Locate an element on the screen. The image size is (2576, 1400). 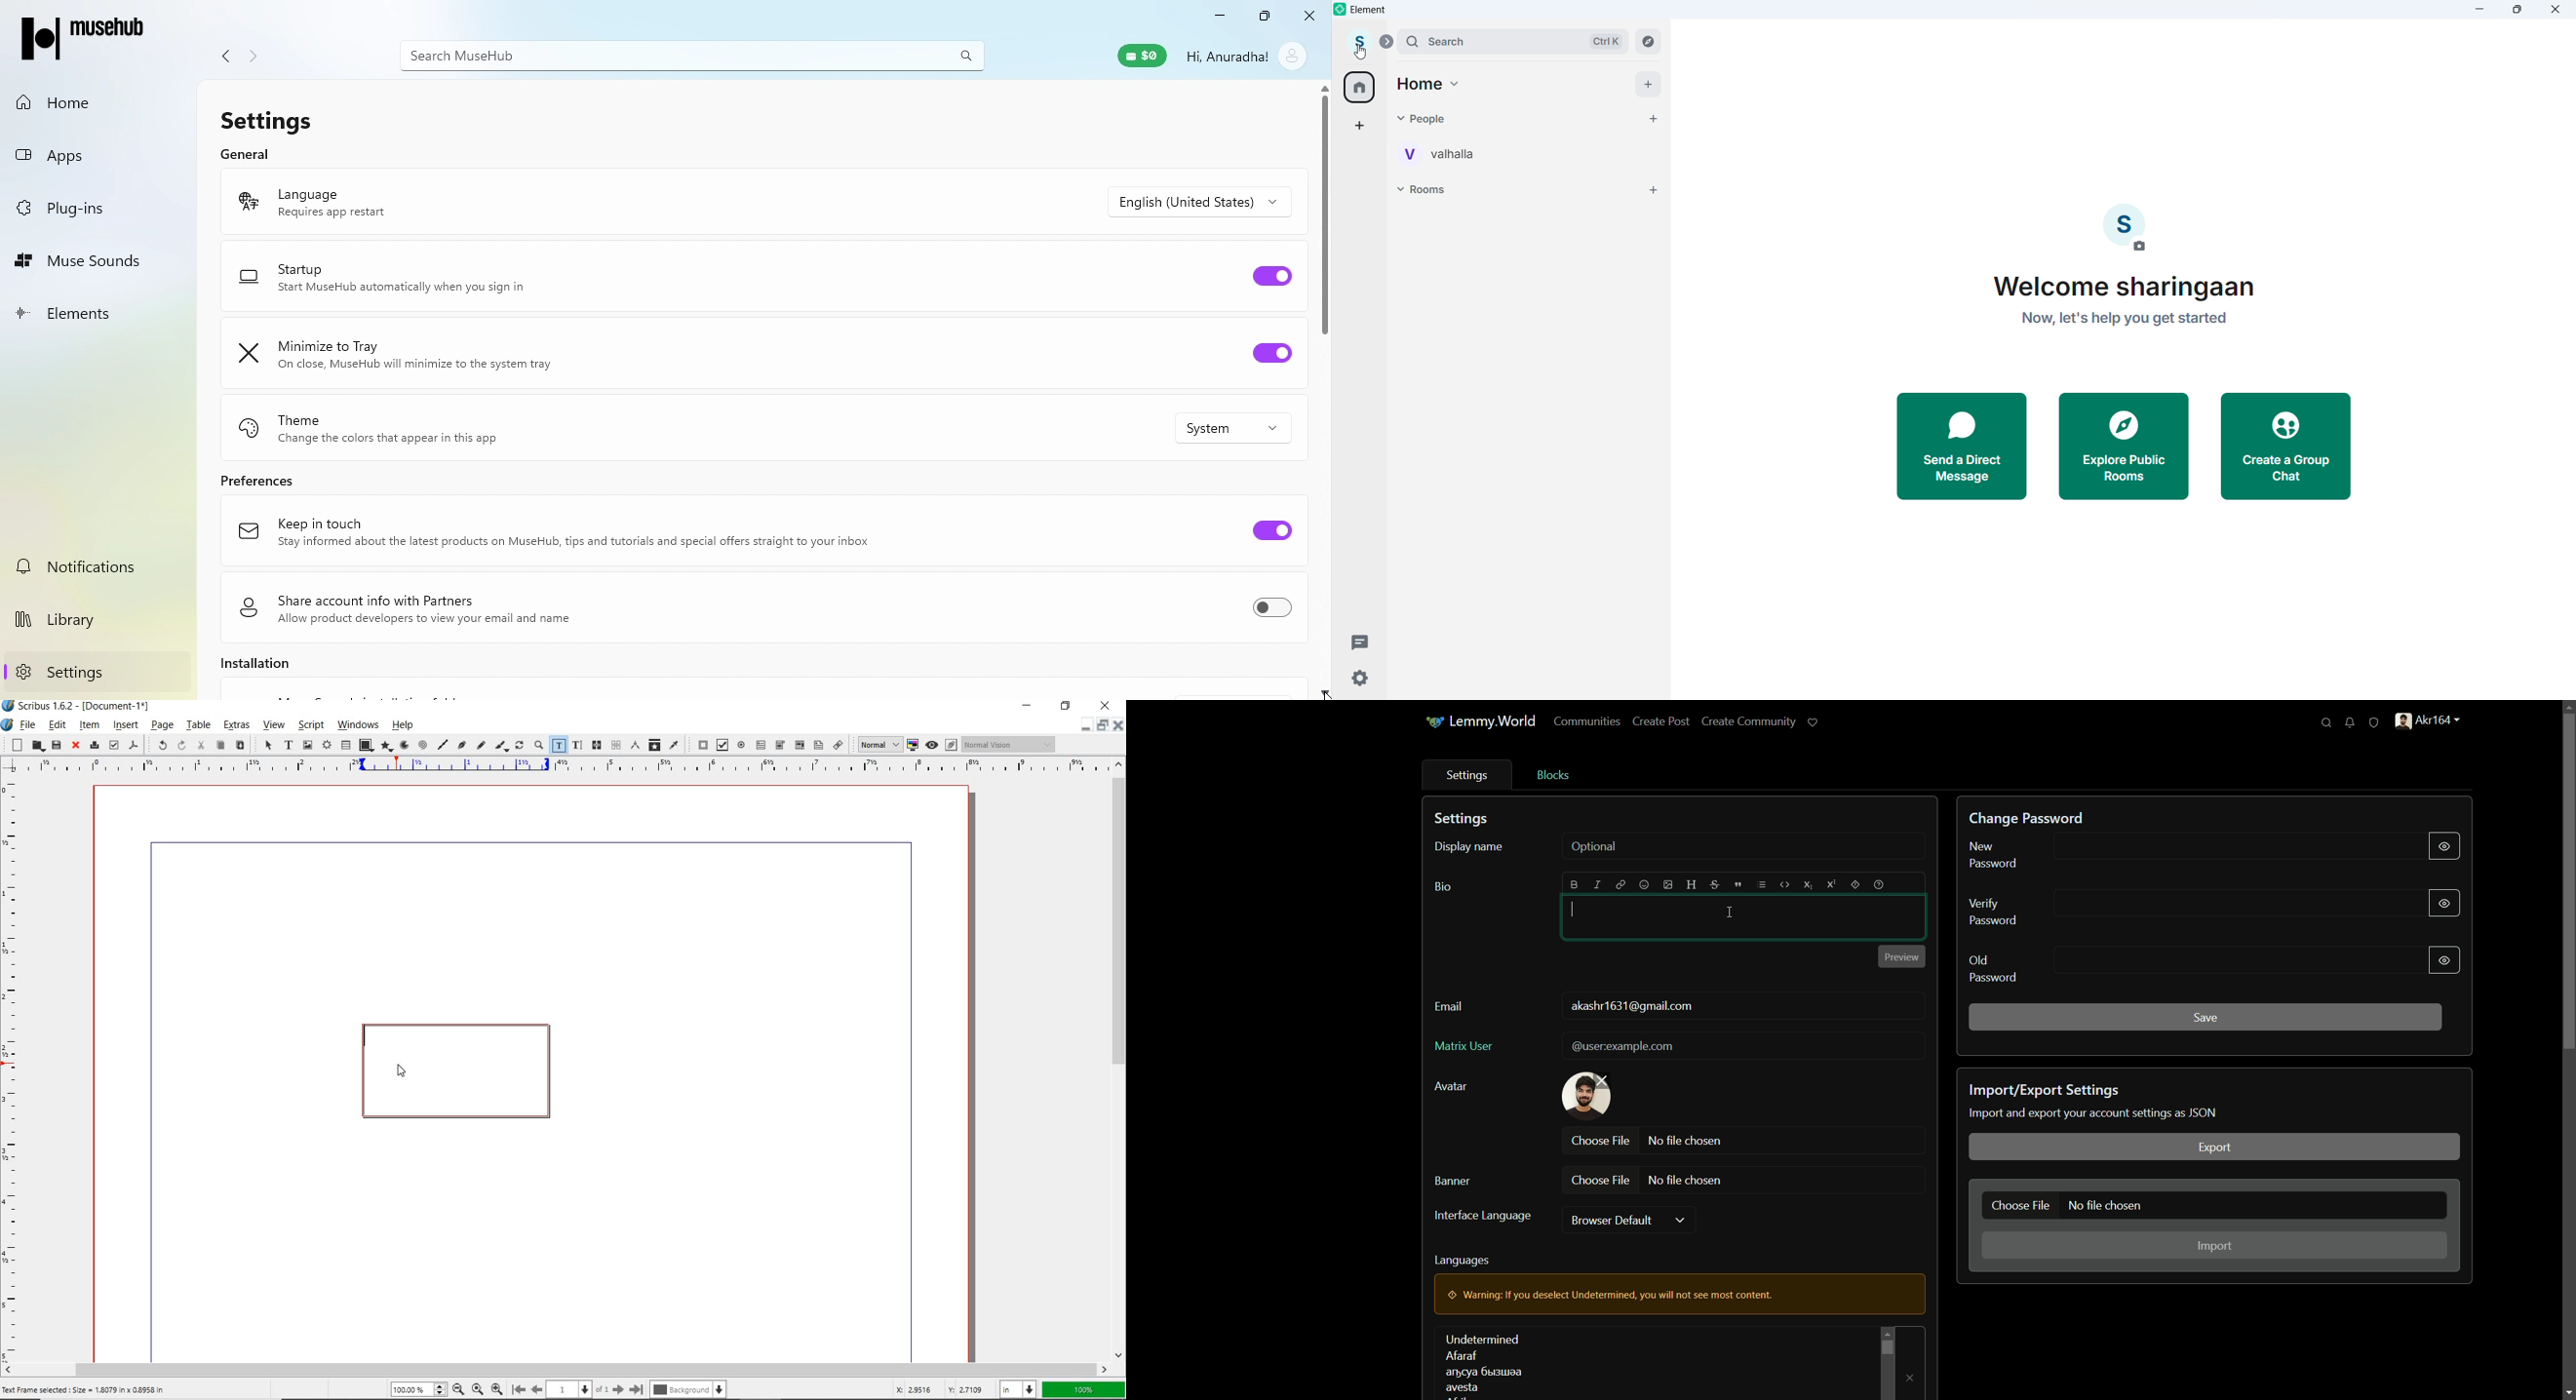
spiral is located at coordinates (423, 744).